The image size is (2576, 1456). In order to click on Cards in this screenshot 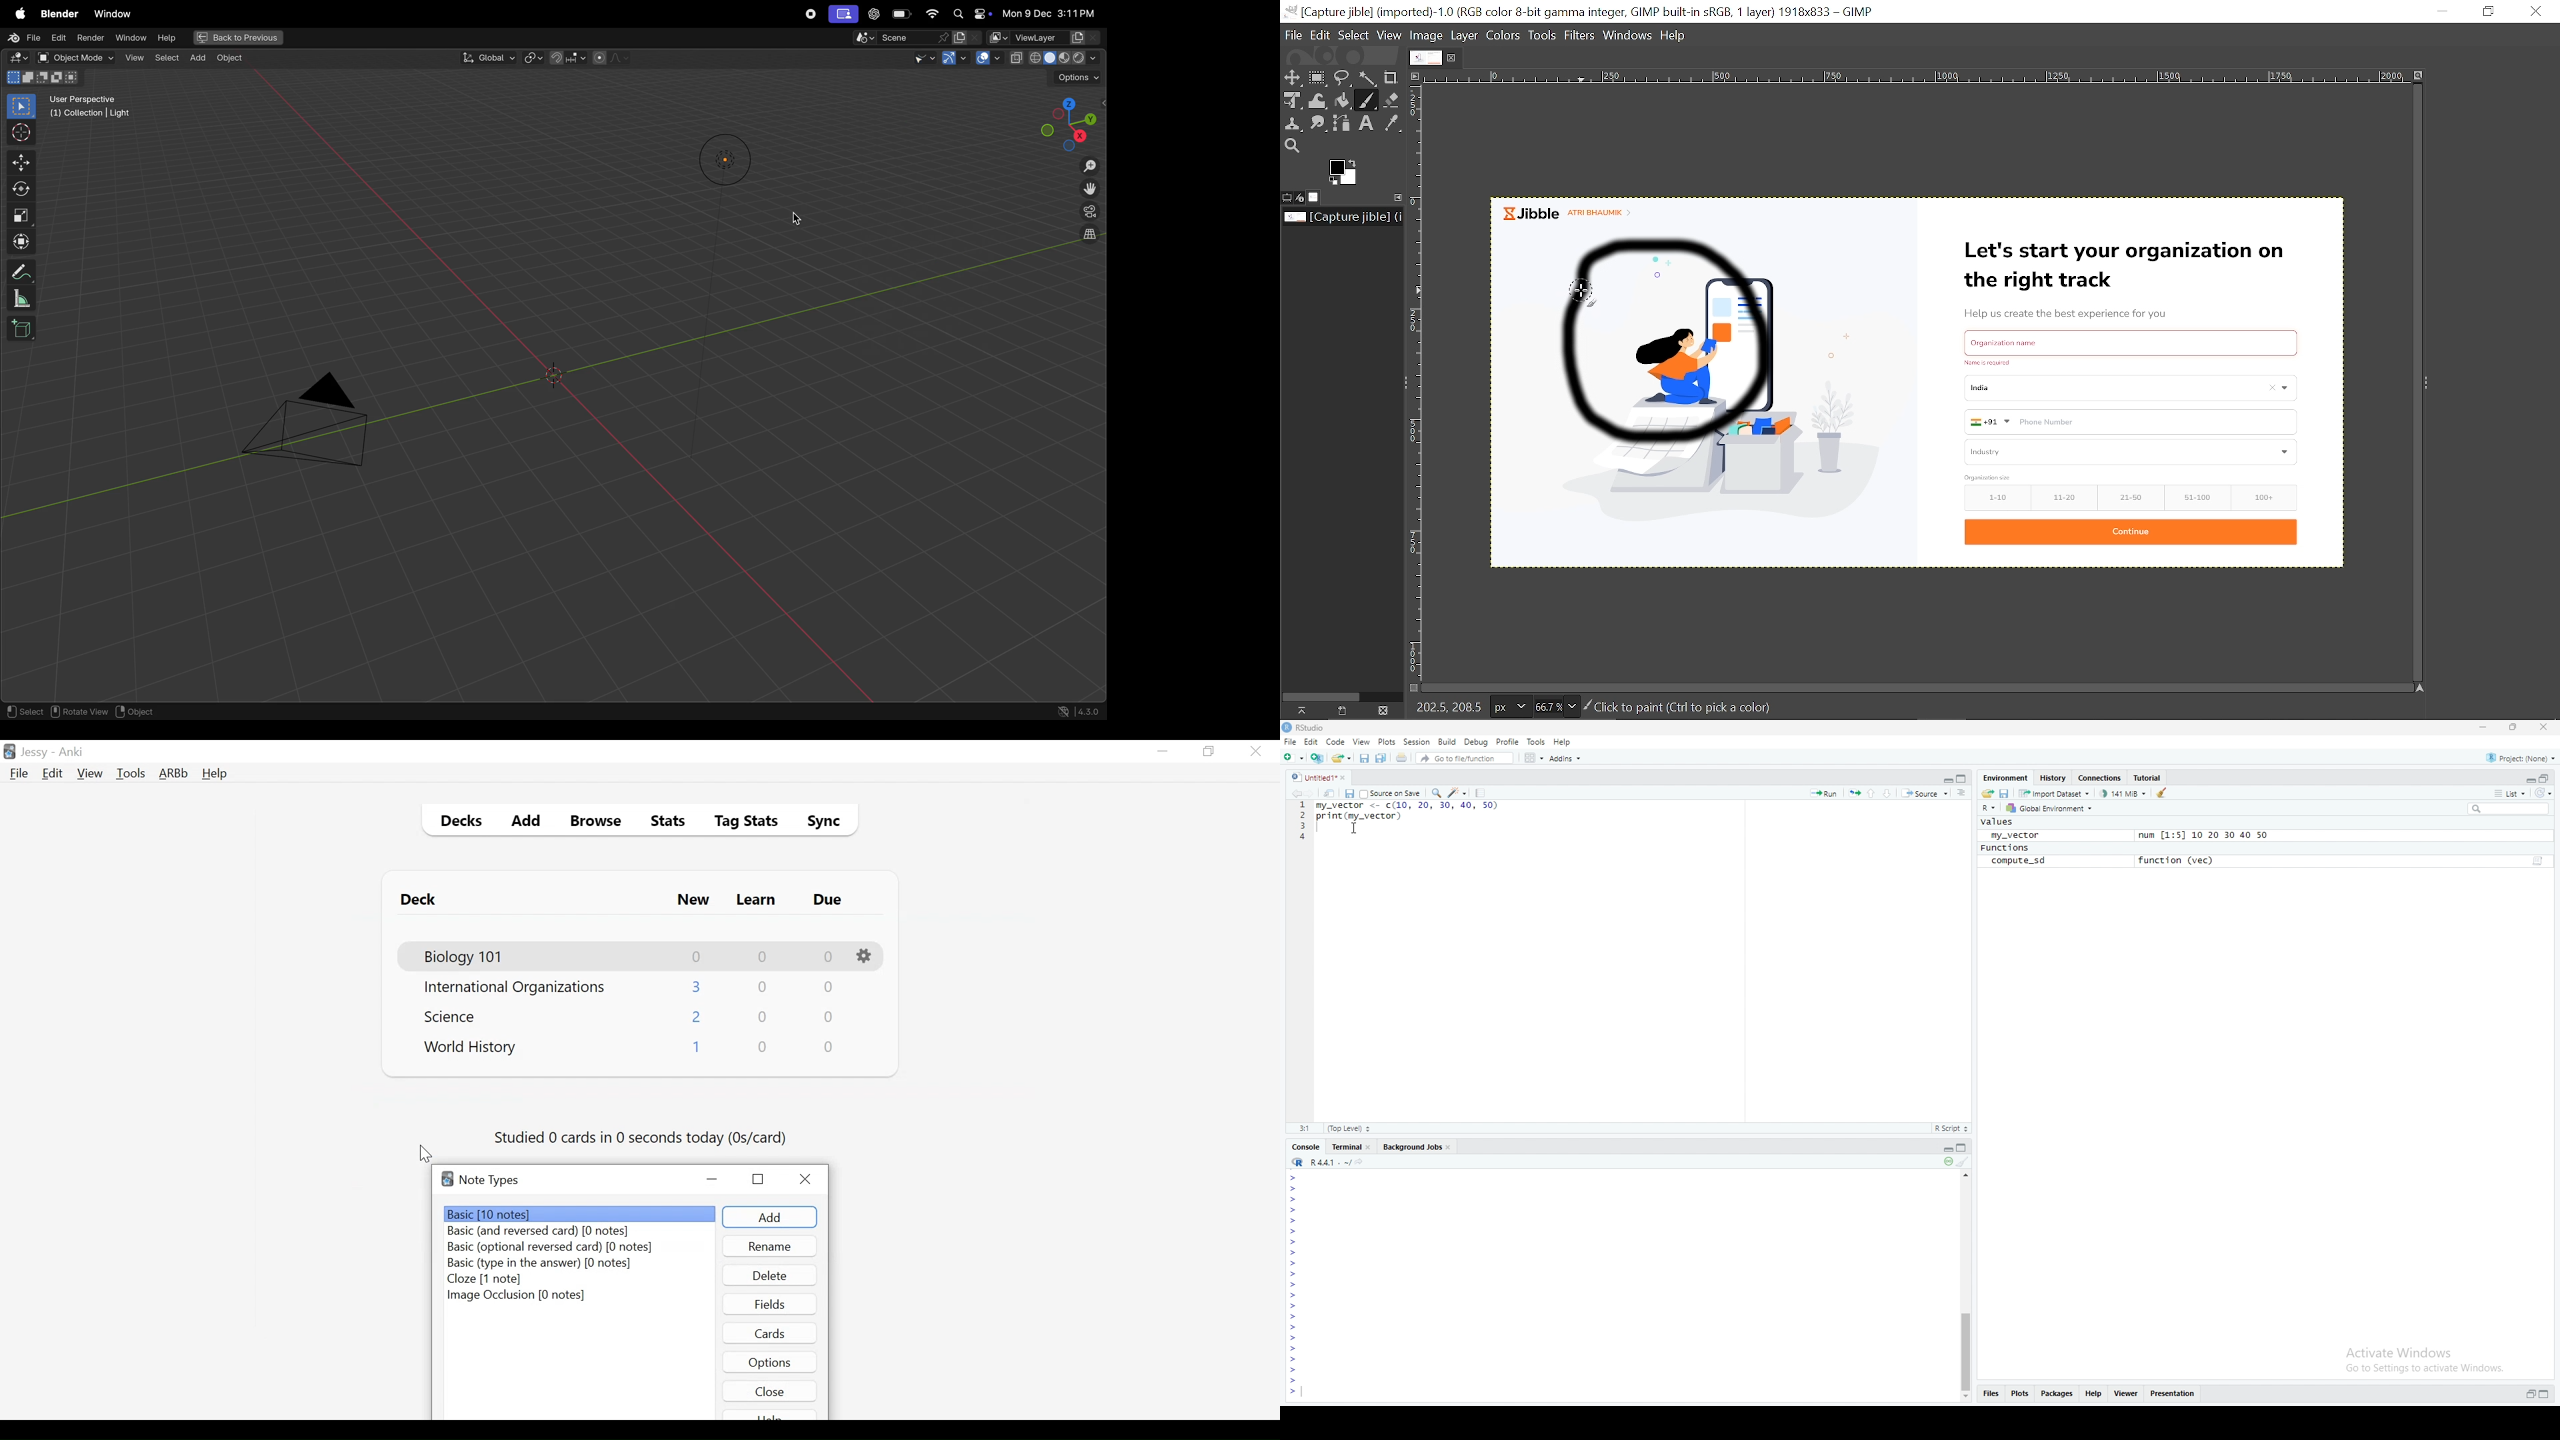, I will do `click(771, 1333)`.